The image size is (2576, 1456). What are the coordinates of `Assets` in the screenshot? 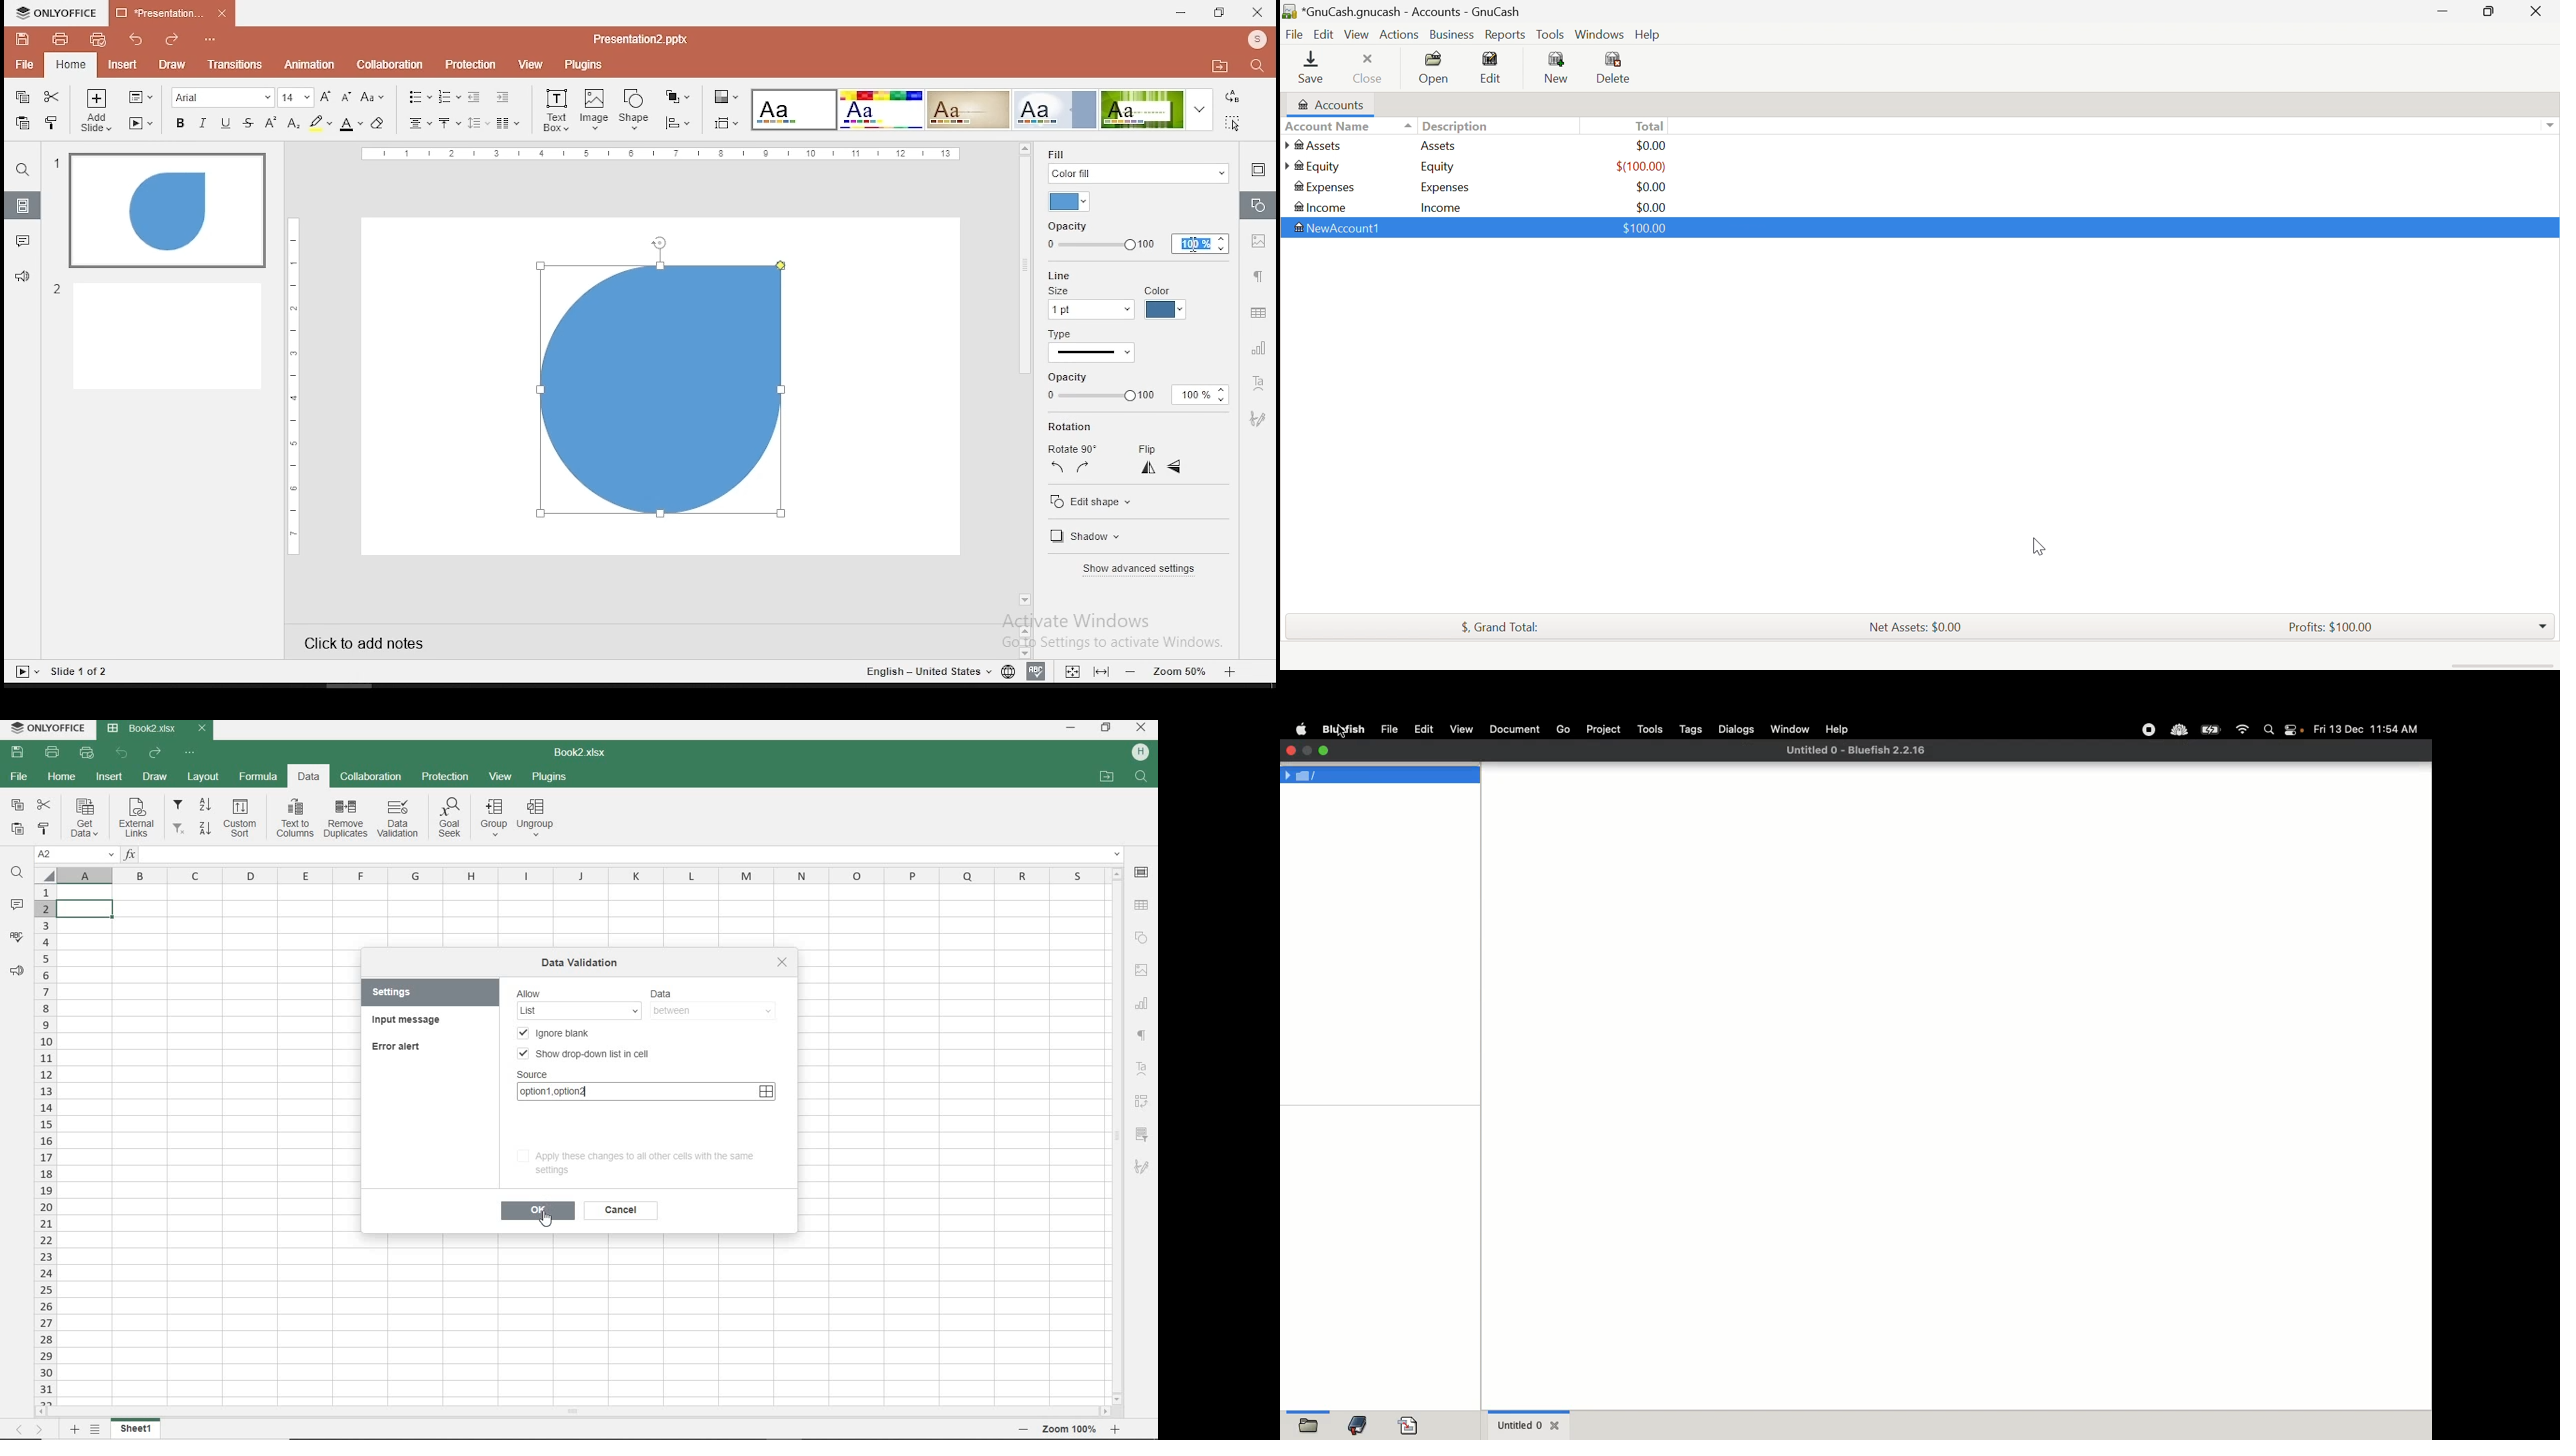 It's located at (1443, 146).